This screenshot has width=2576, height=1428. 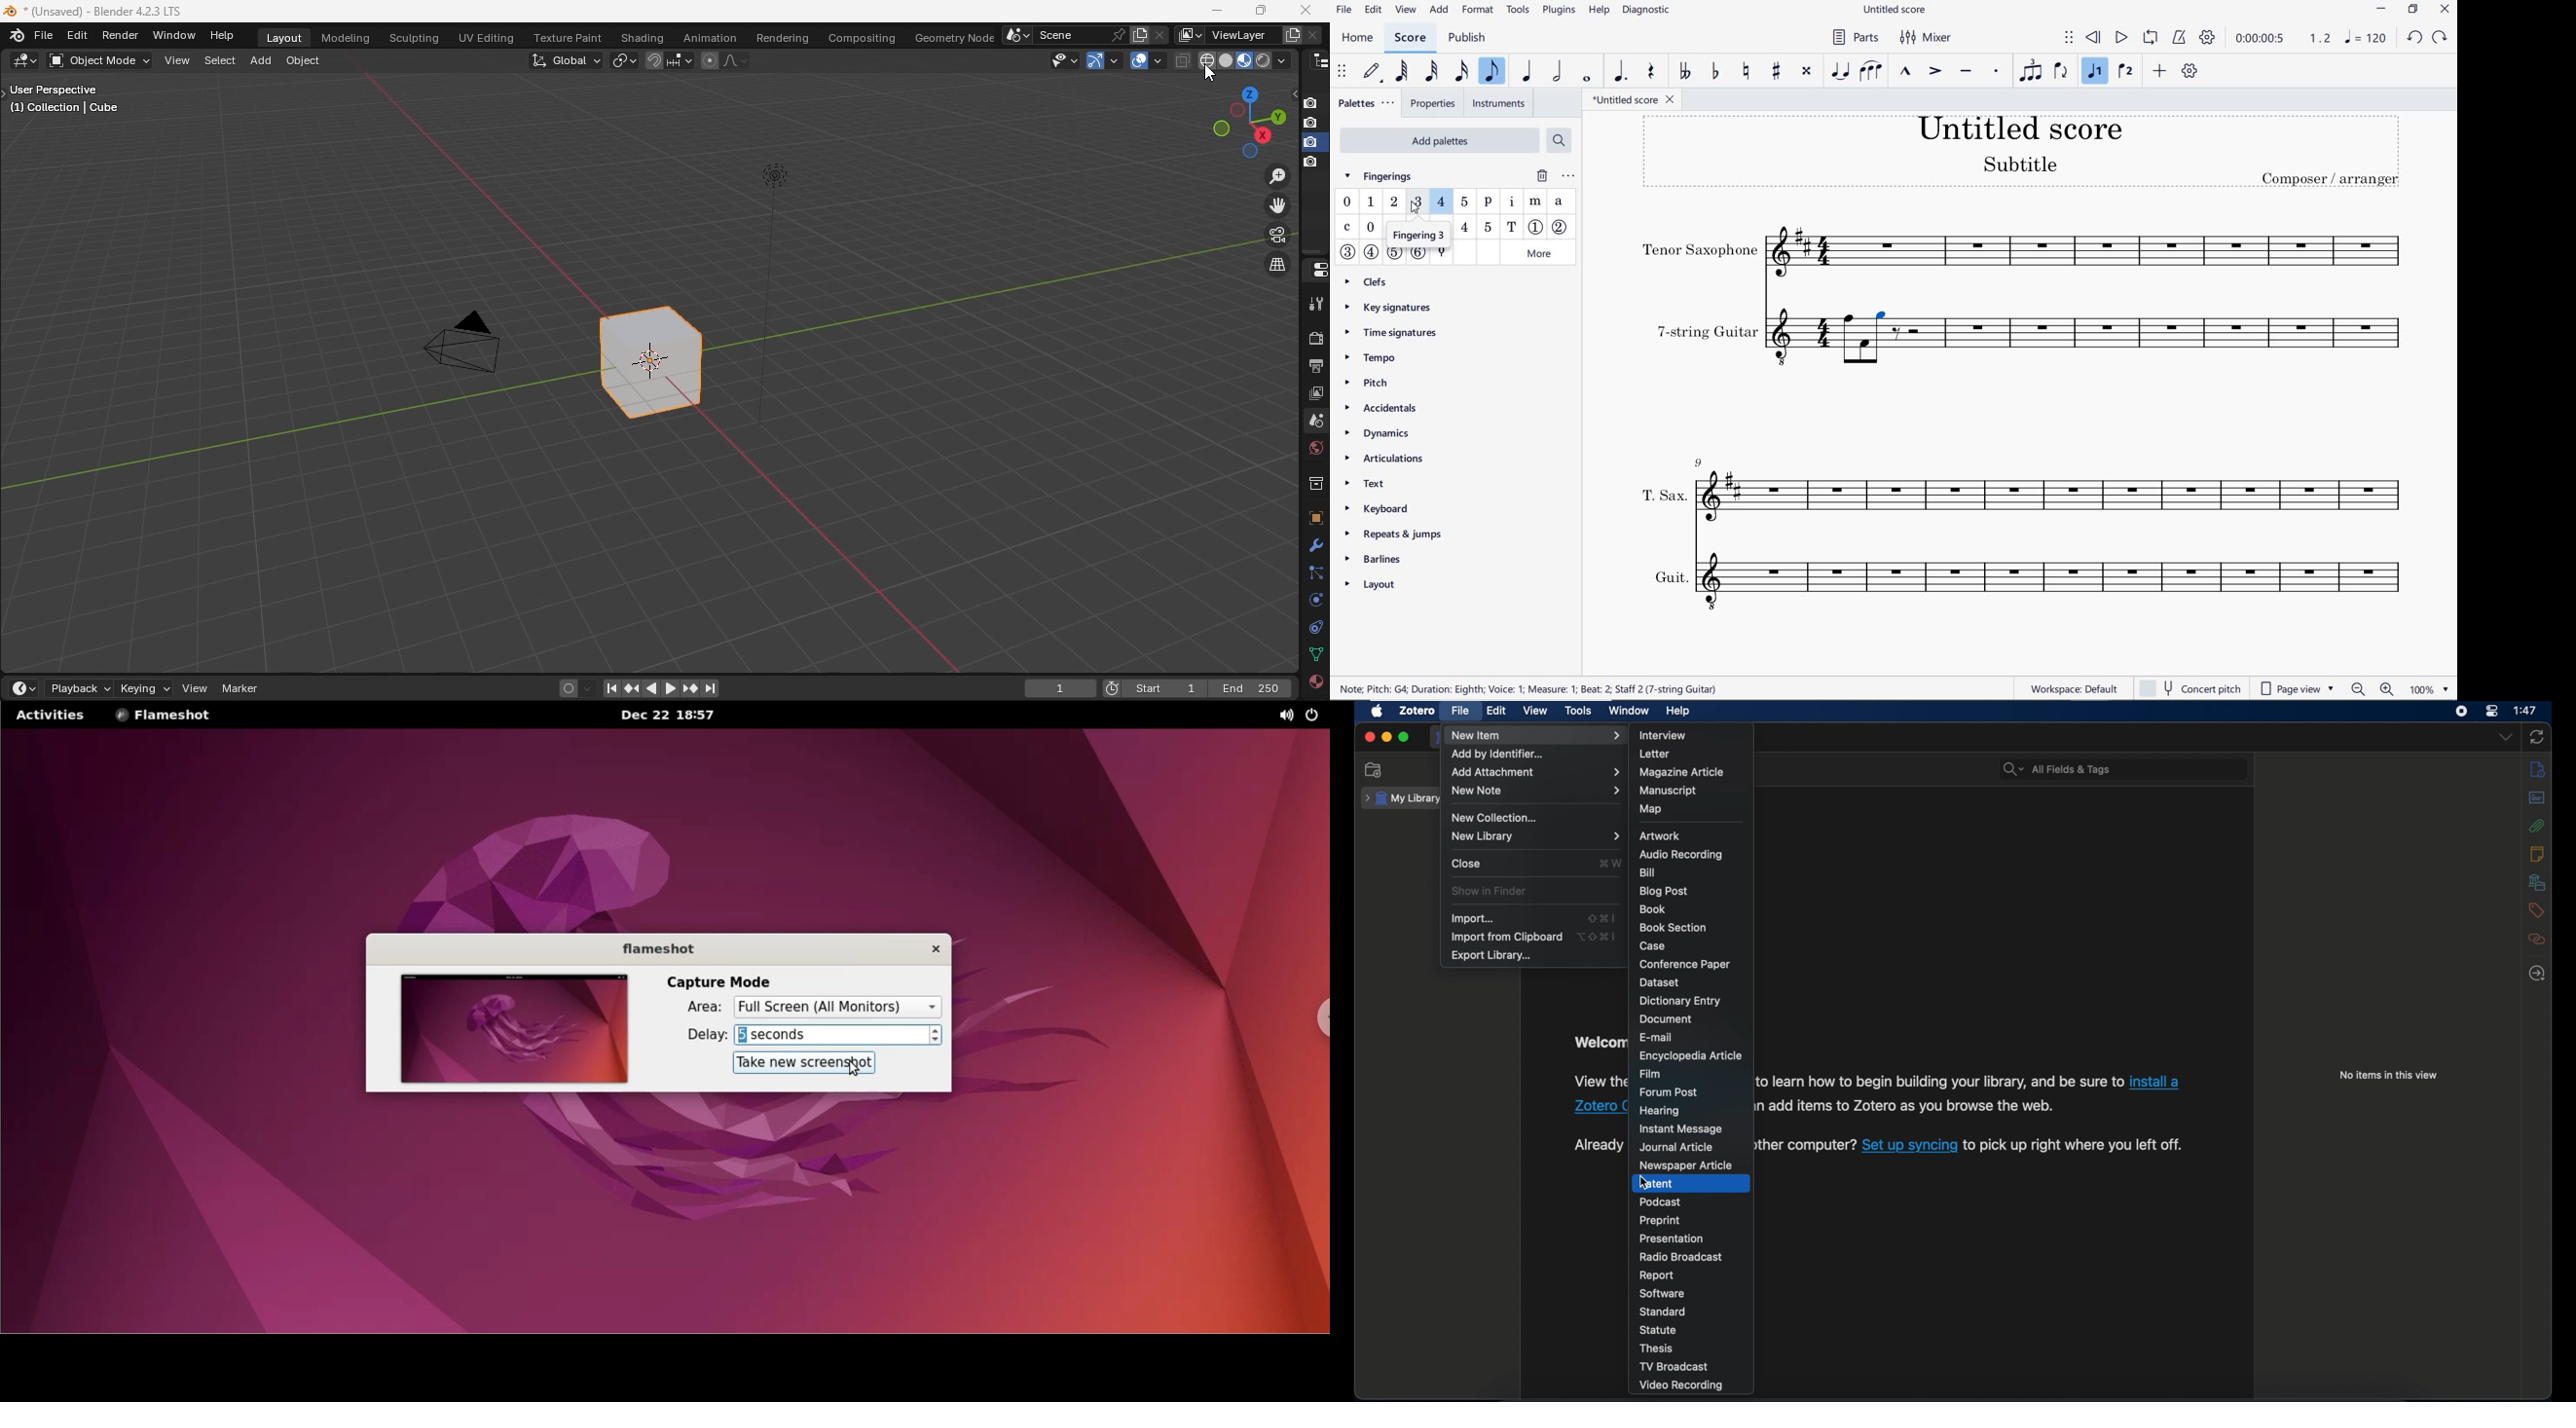 What do you see at coordinates (1808, 1145) in the screenshot?
I see `or computer?` at bounding box center [1808, 1145].